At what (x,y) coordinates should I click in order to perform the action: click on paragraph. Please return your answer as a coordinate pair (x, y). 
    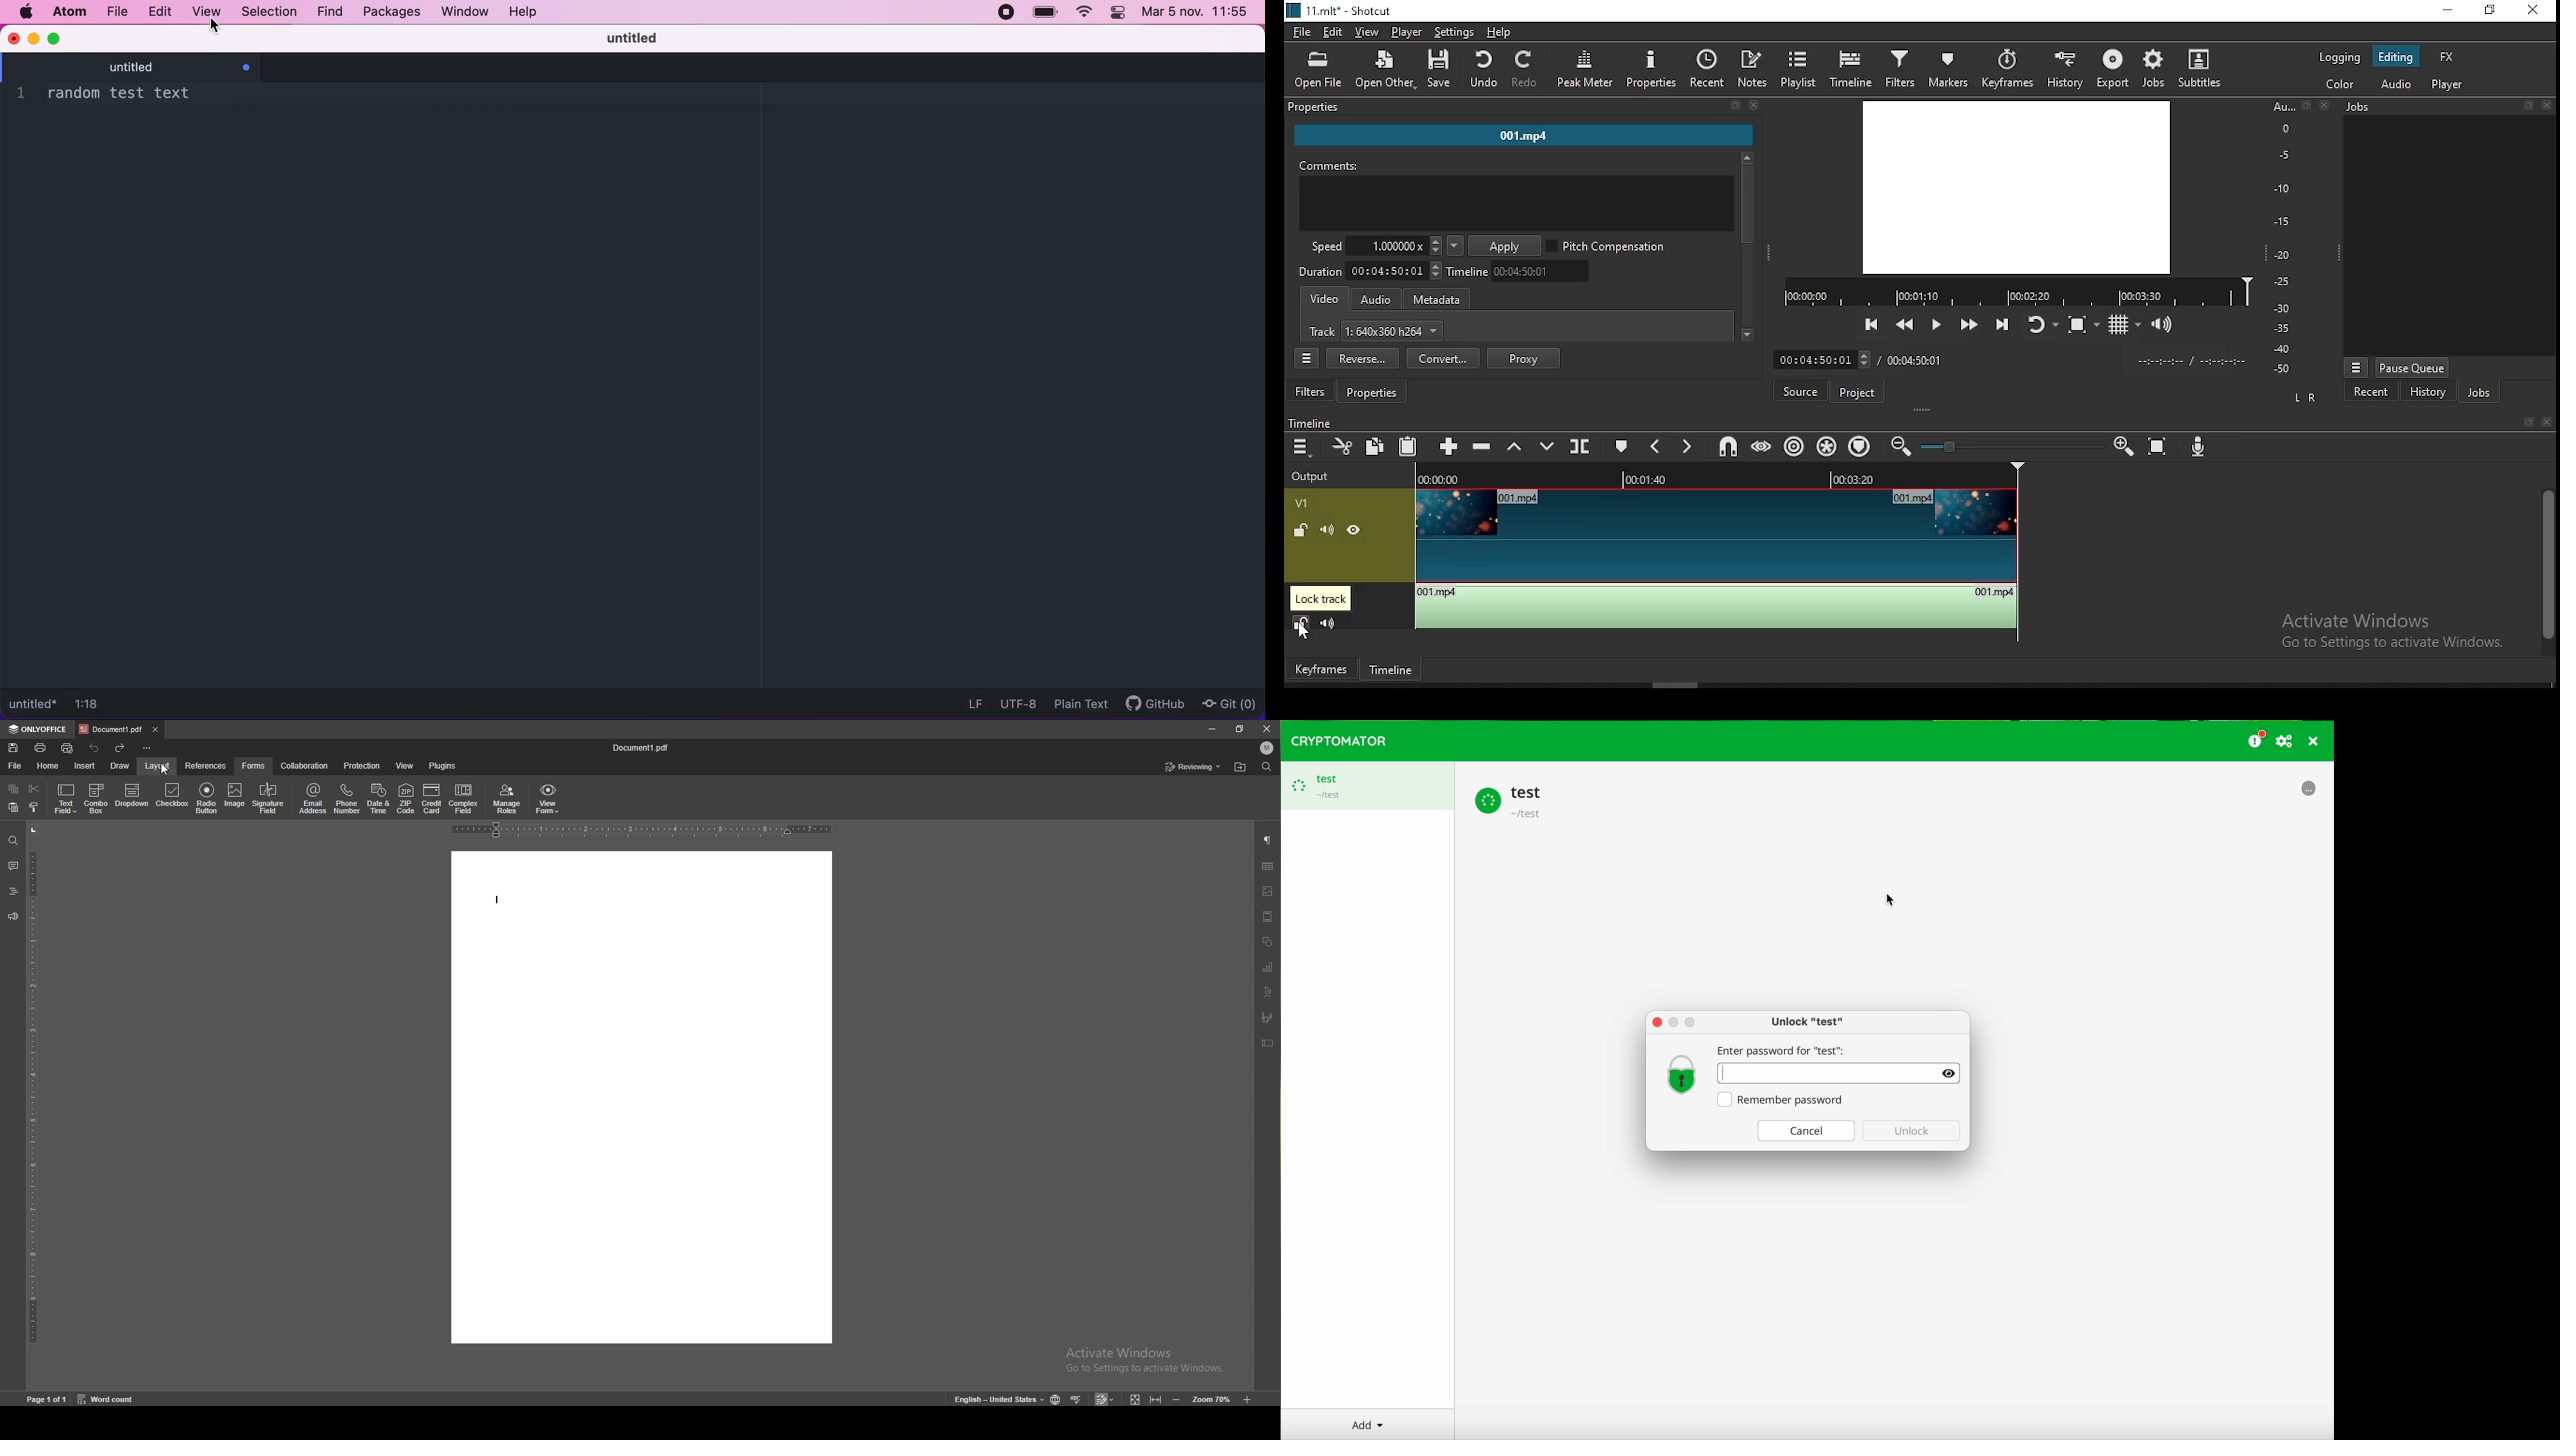
    Looking at the image, I should click on (1267, 841).